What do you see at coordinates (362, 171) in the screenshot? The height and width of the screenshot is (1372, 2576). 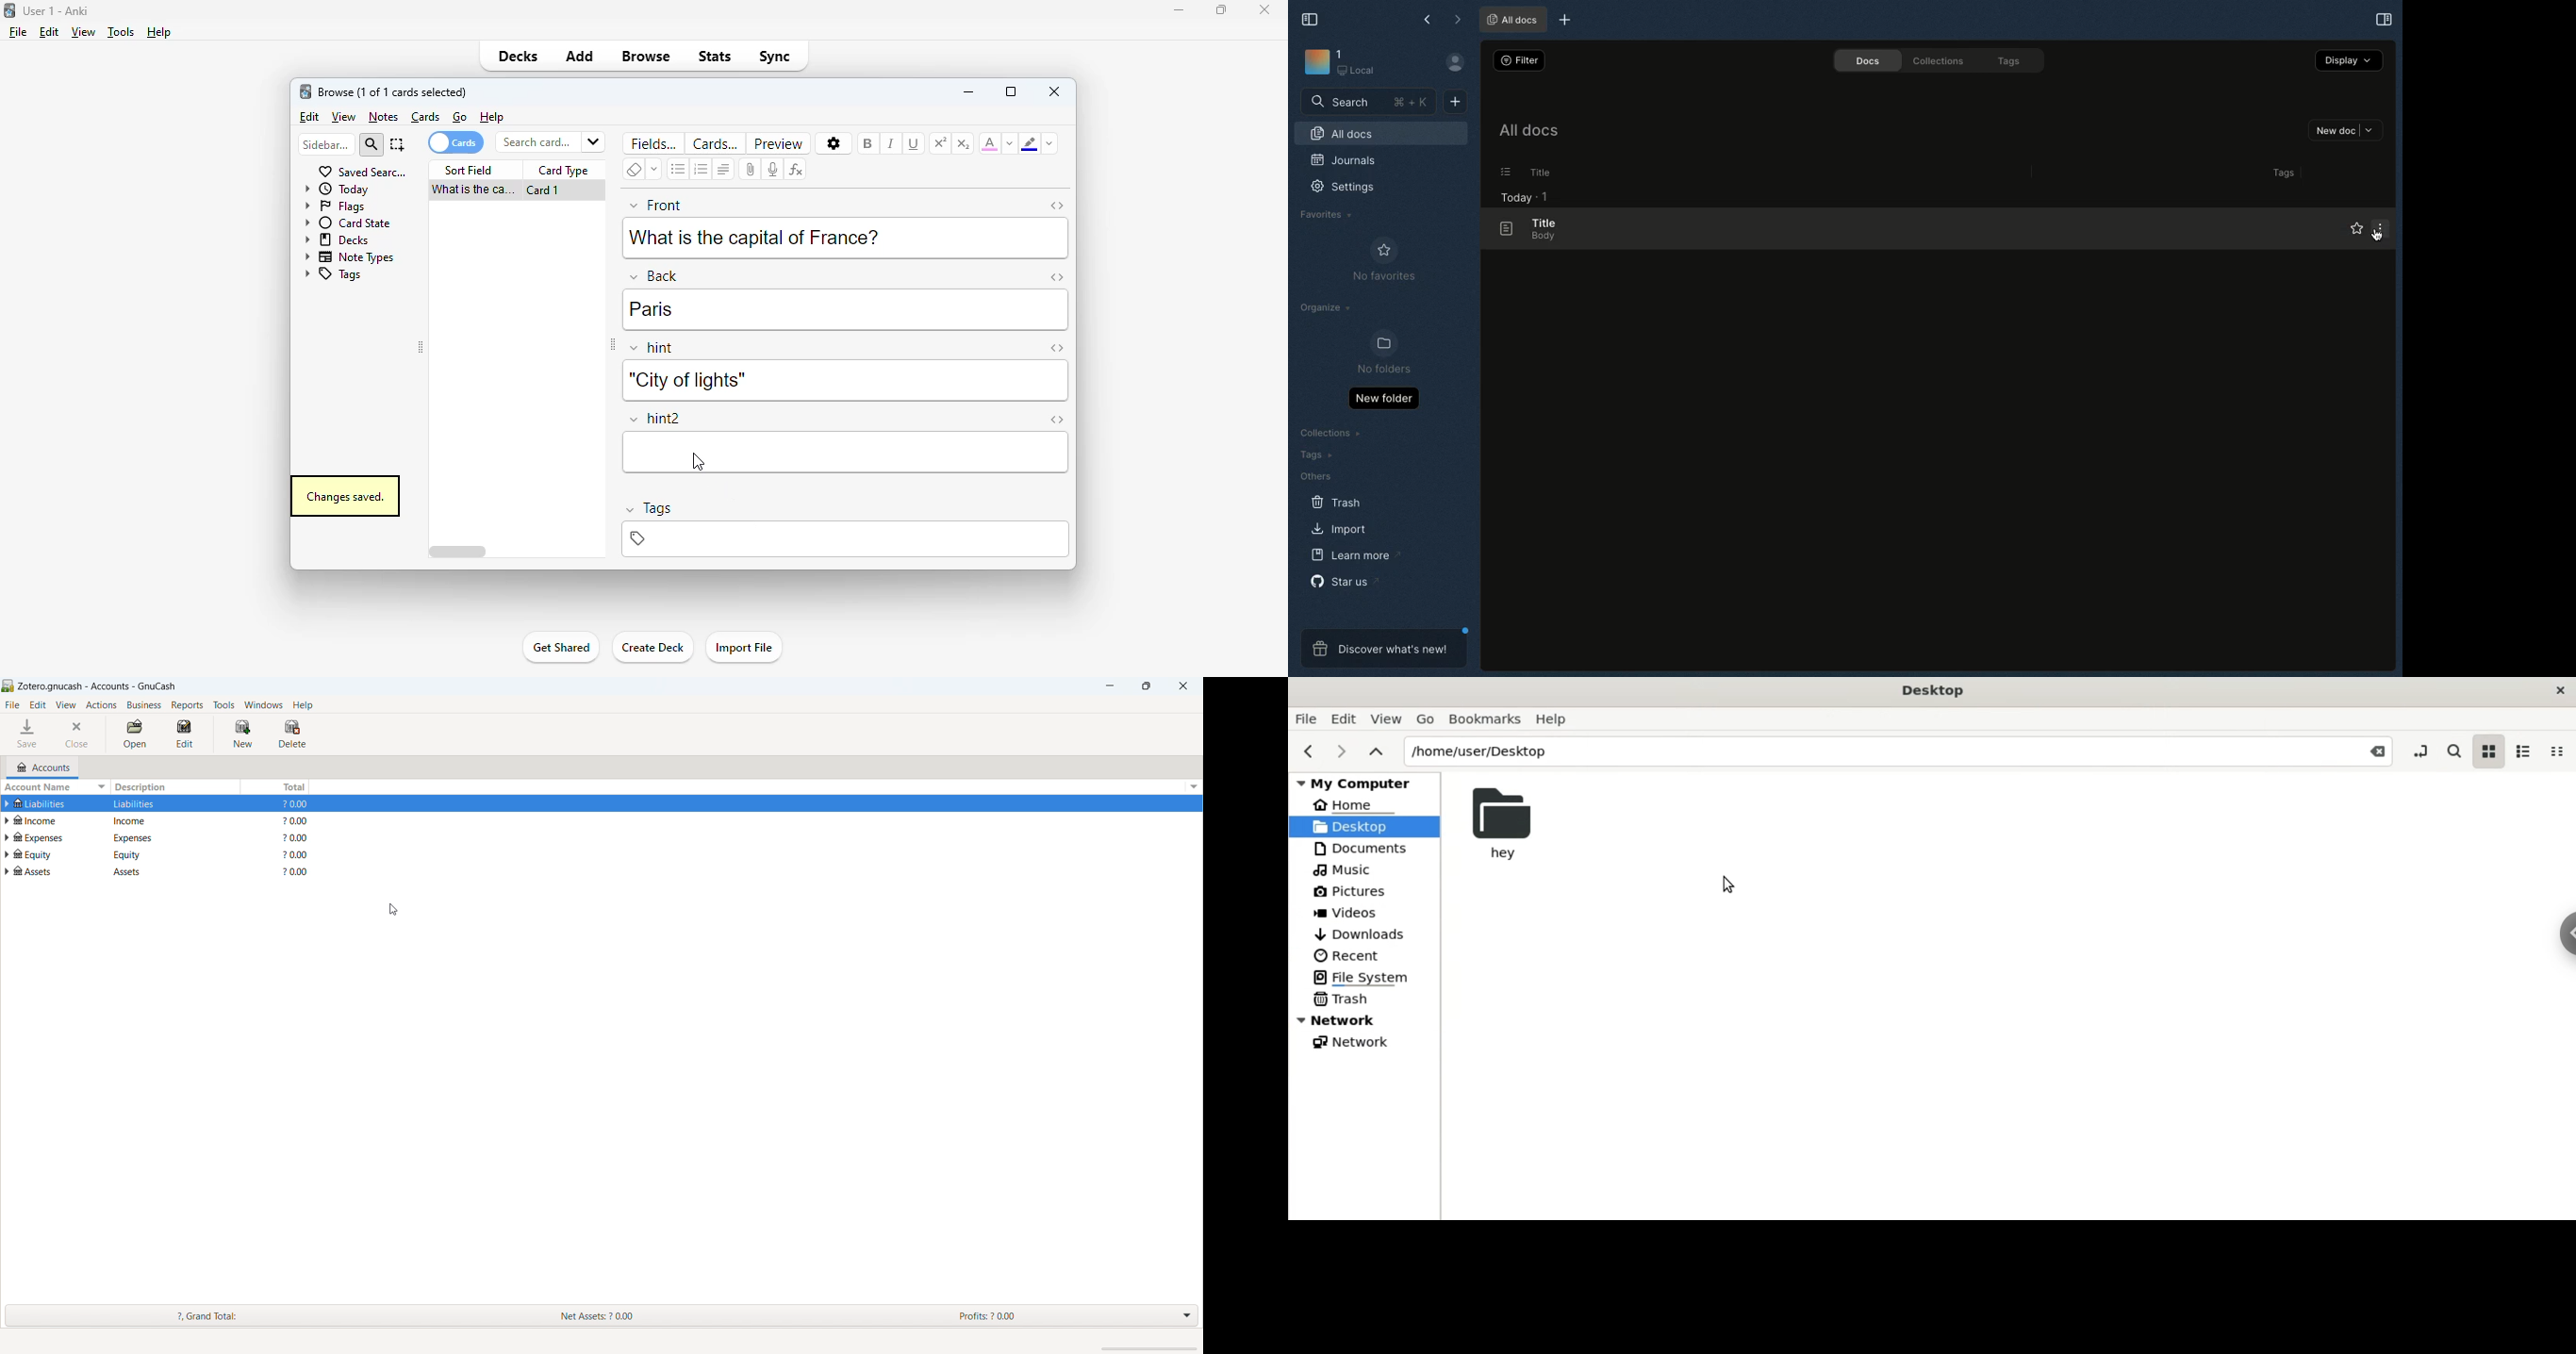 I see `saved searches` at bounding box center [362, 171].